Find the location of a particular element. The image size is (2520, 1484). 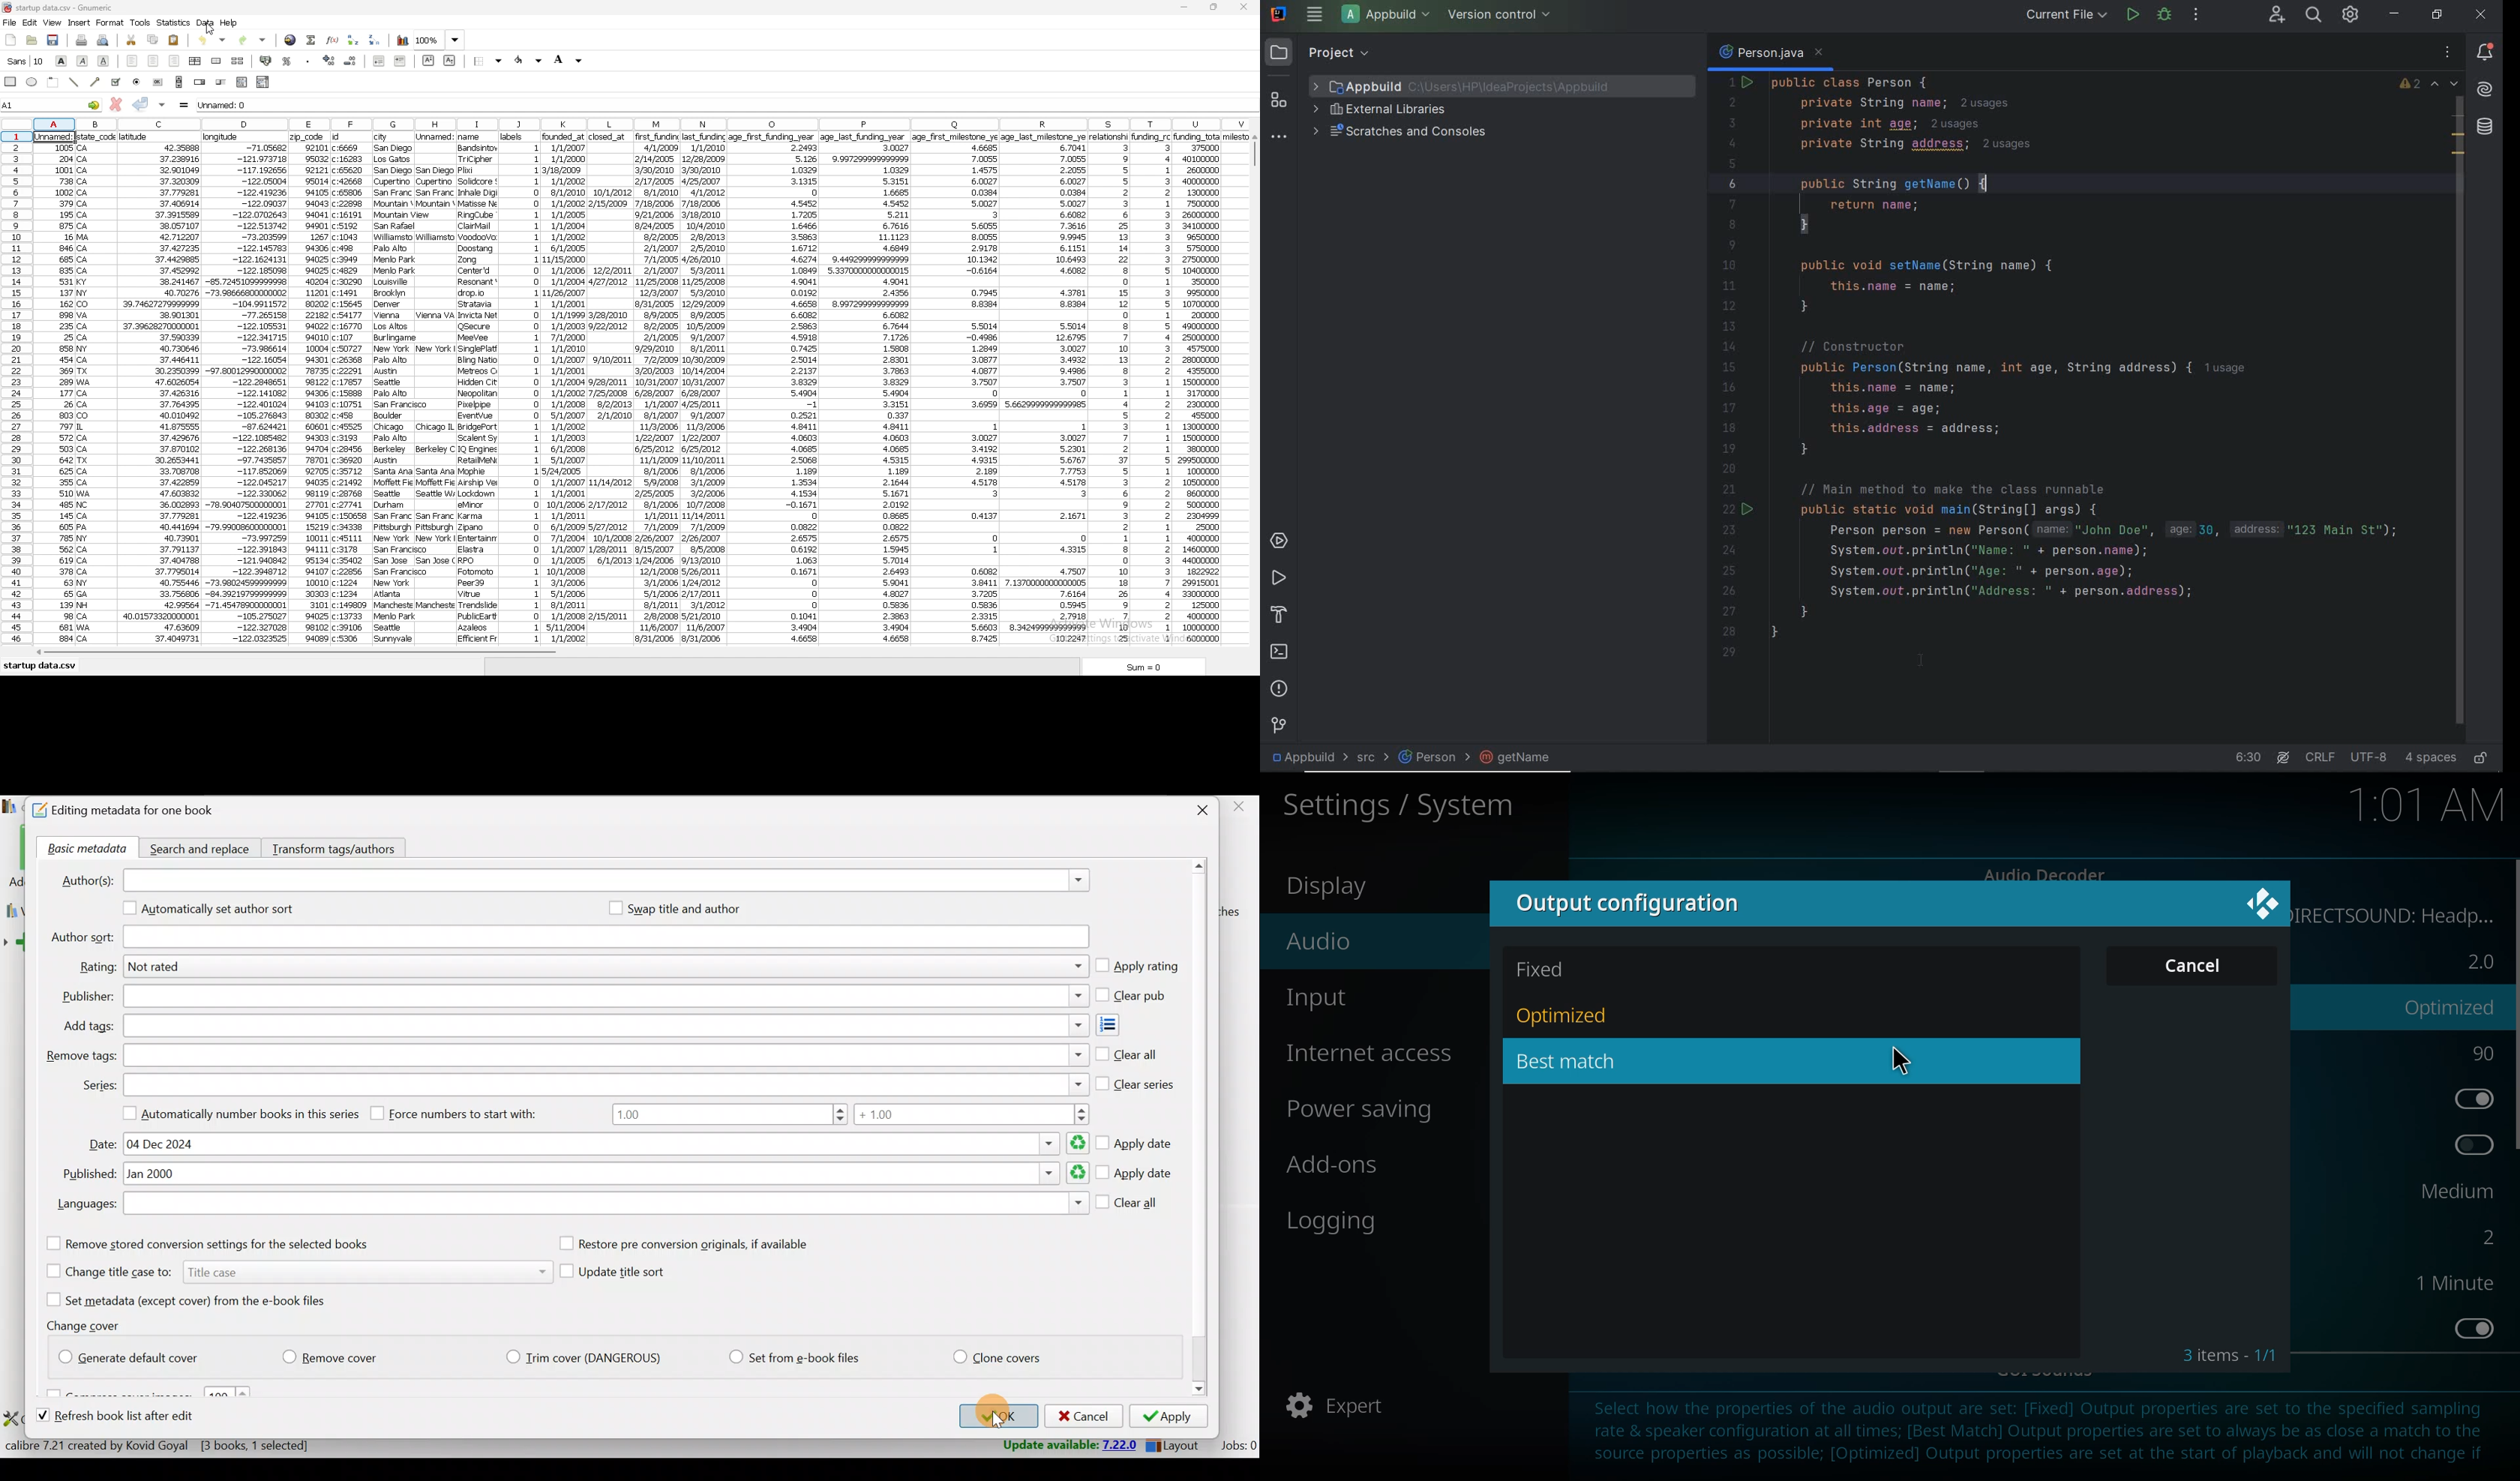

Date: is located at coordinates (103, 1144).